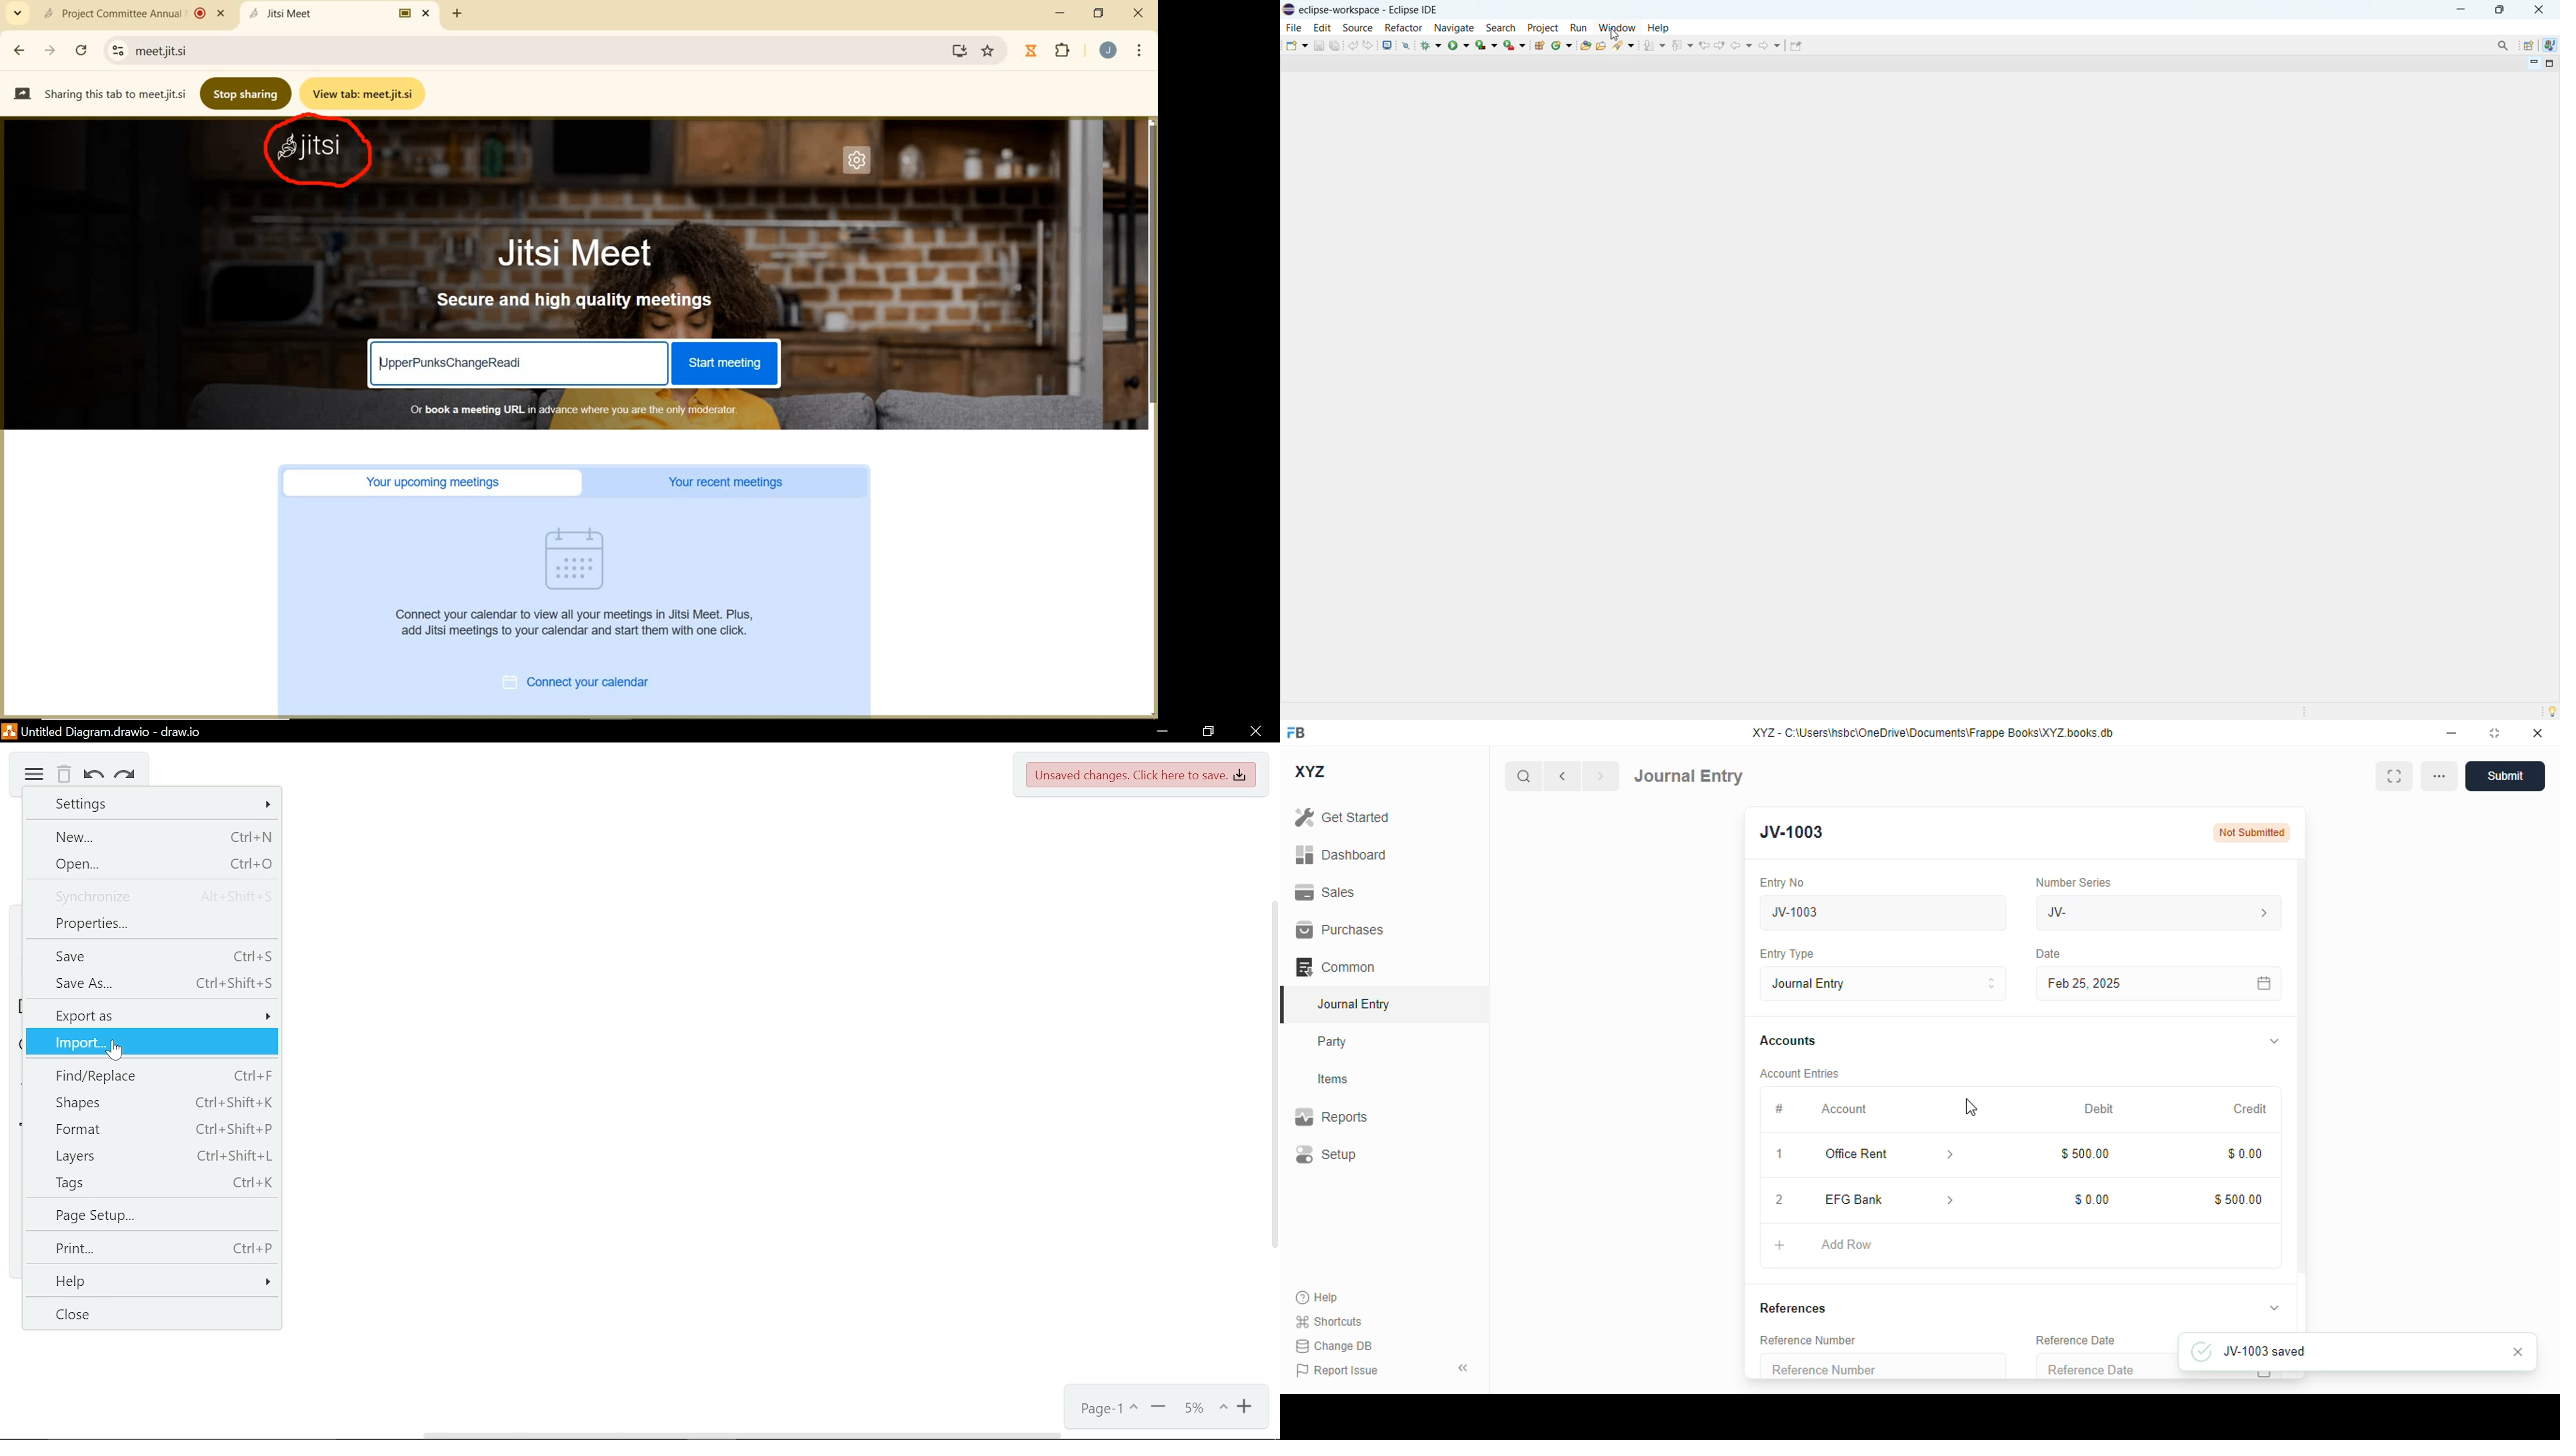  Describe the element at coordinates (1255, 731) in the screenshot. I see `CLose` at that location.